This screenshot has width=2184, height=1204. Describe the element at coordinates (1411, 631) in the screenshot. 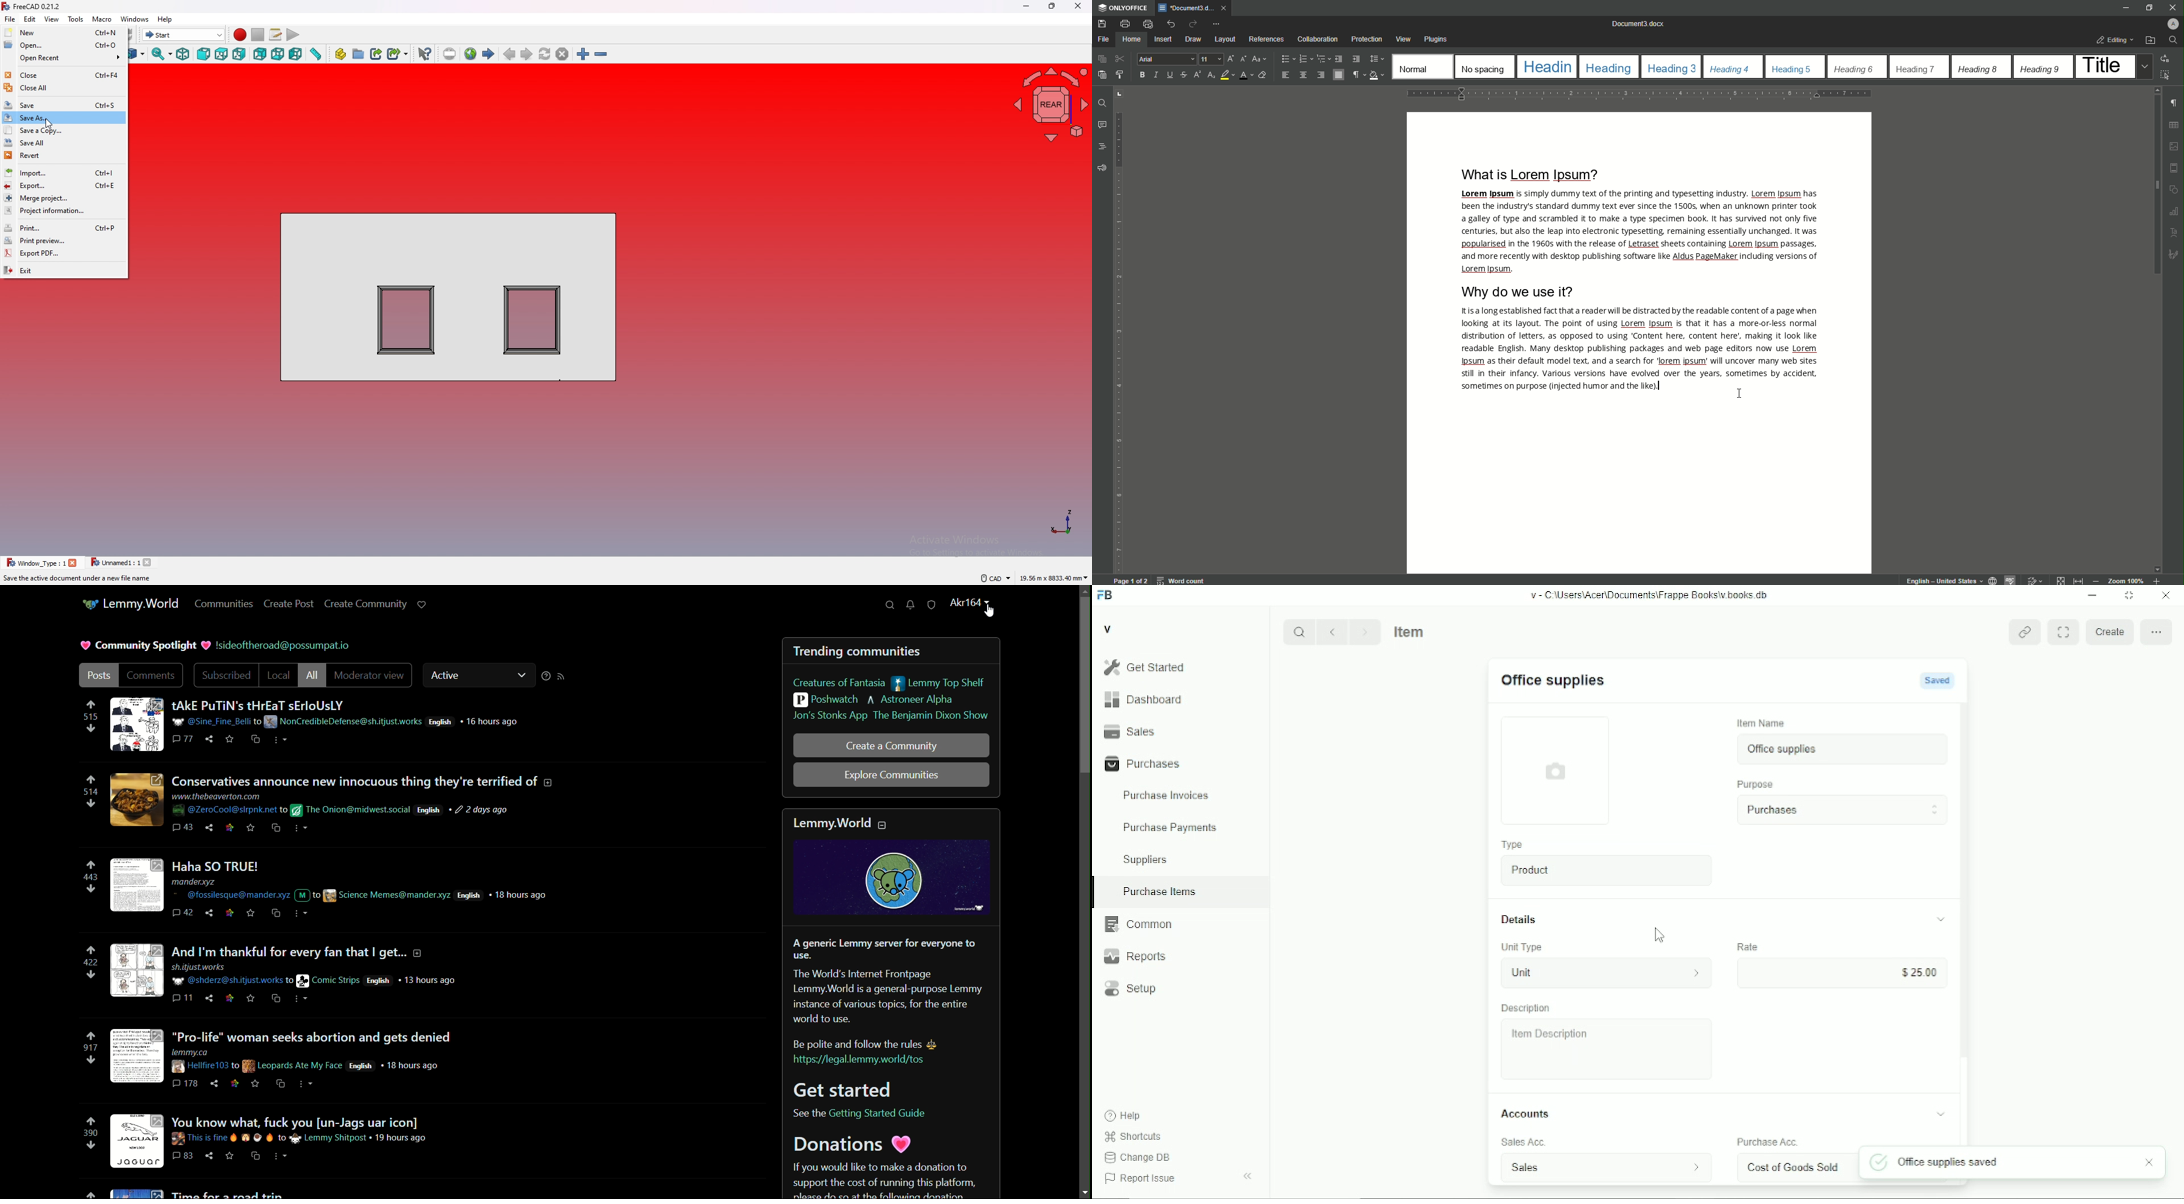

I see `item` at that location.